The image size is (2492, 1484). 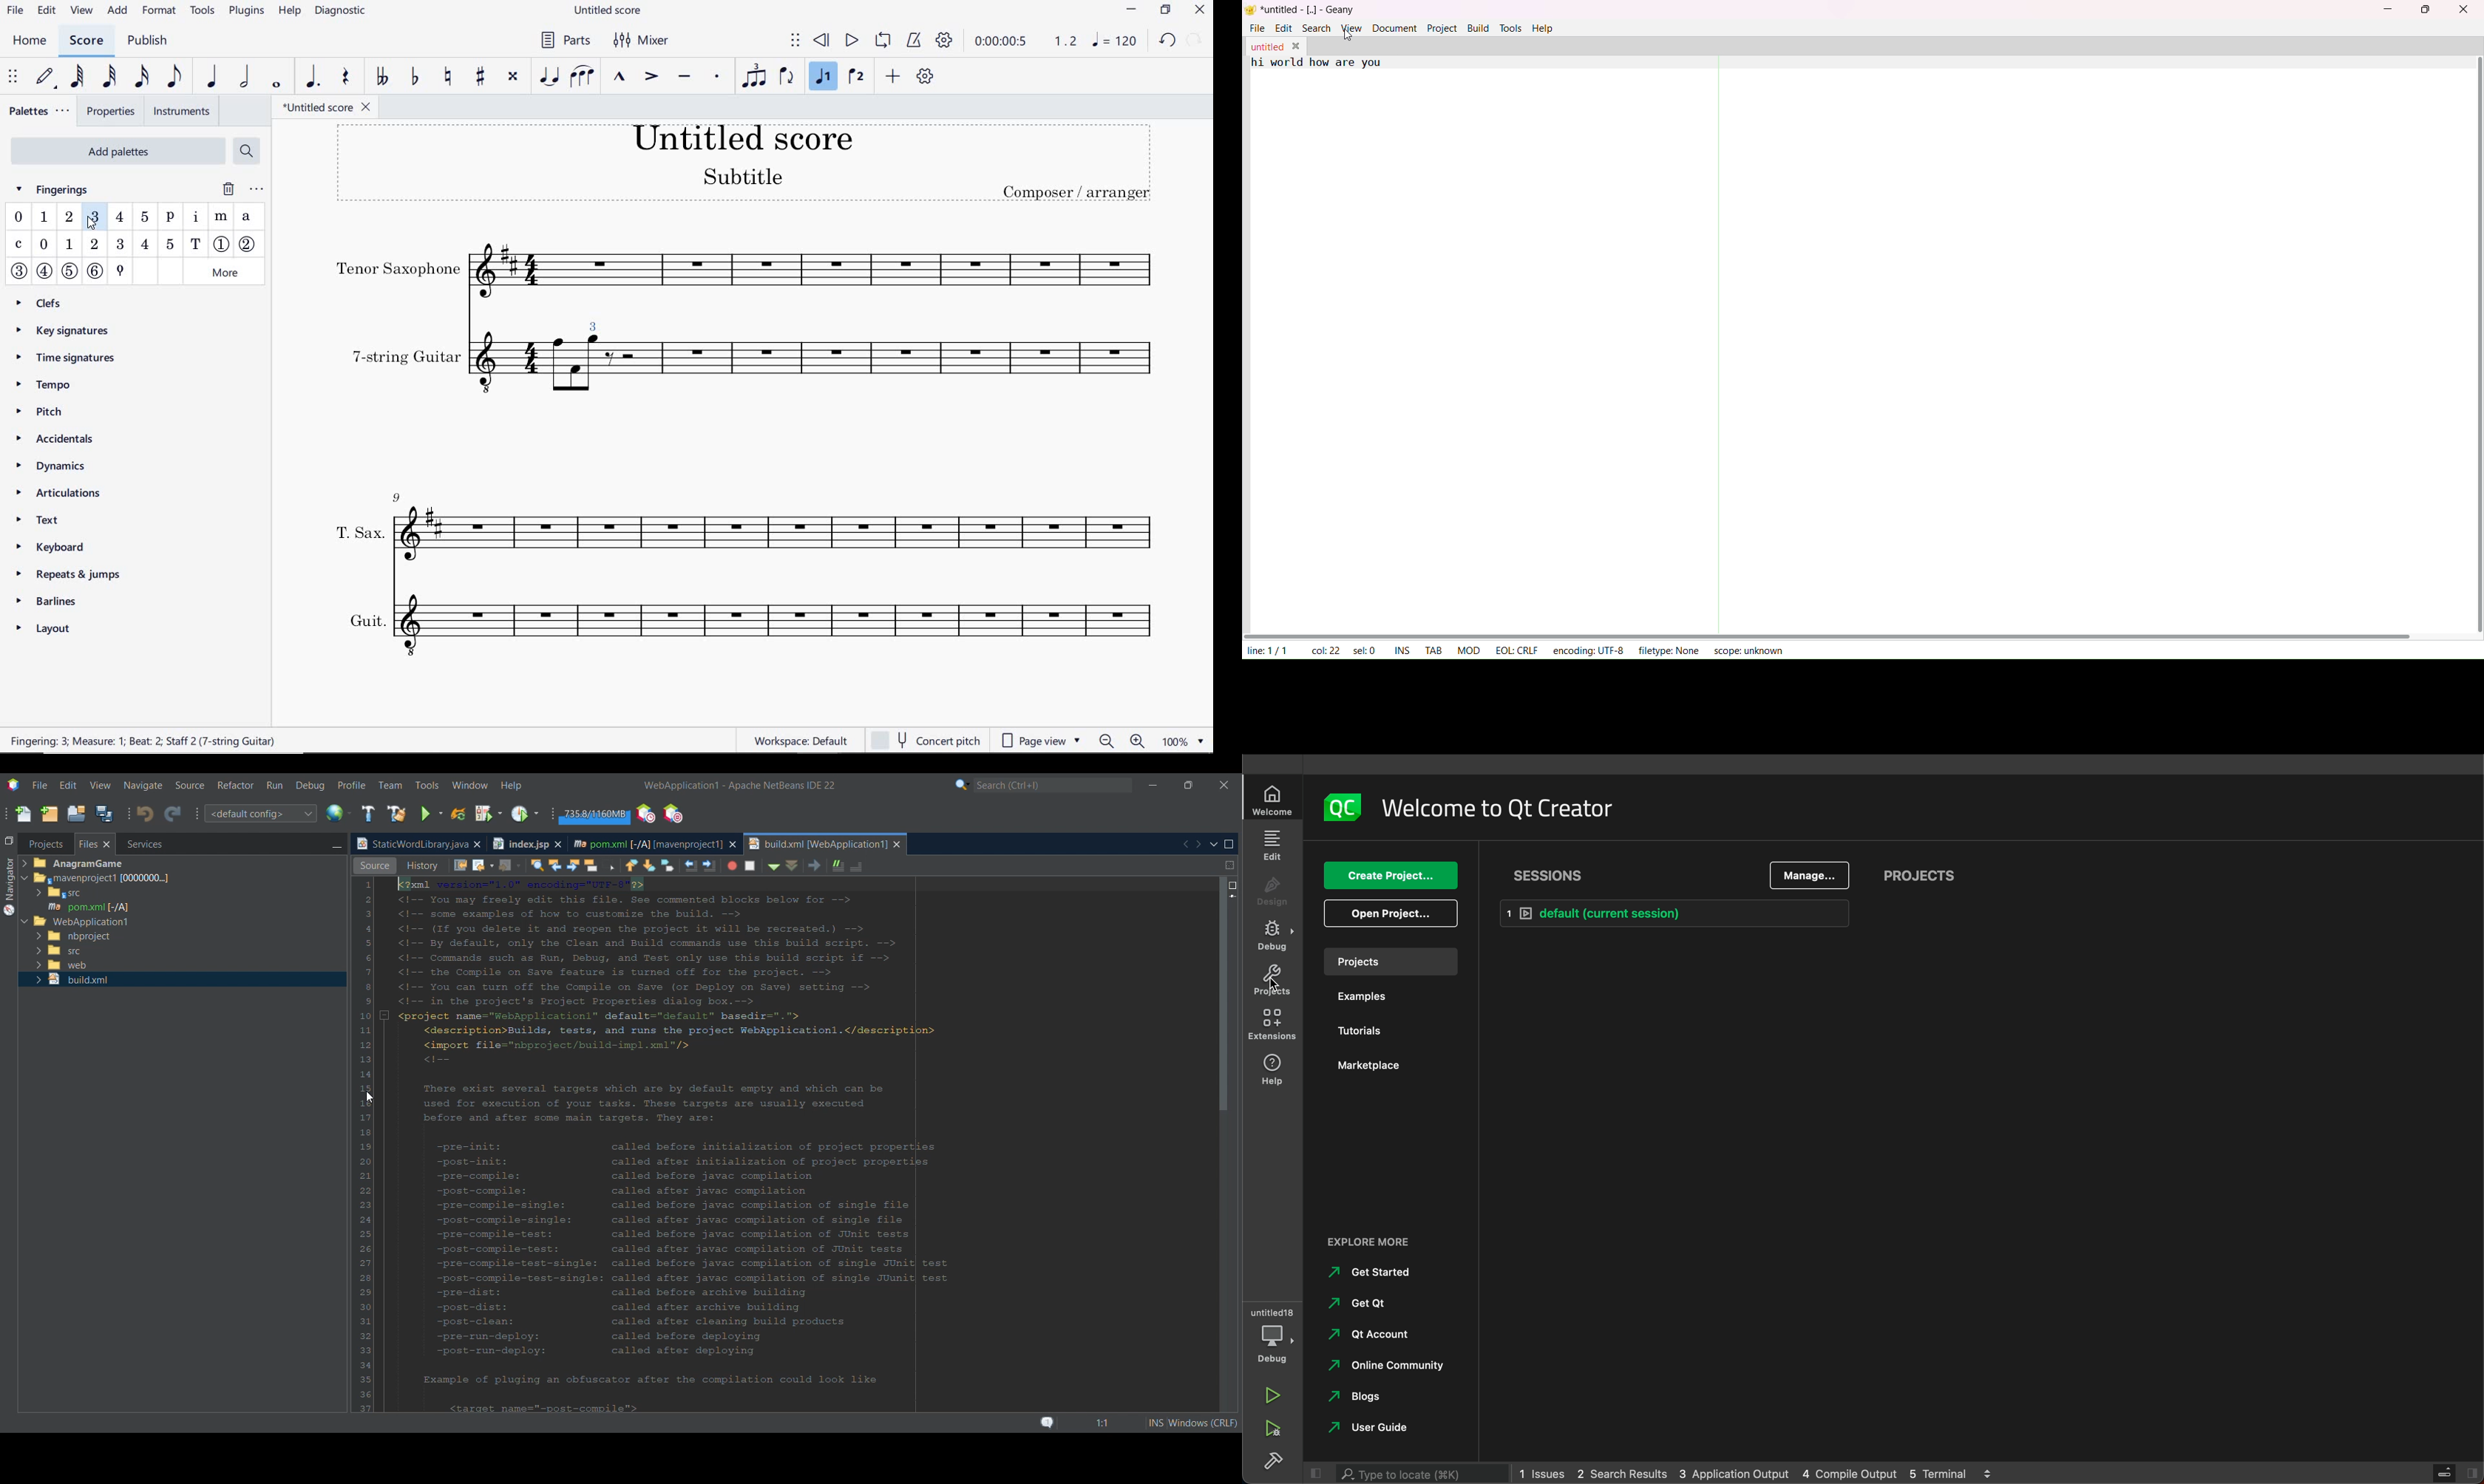 What do you see at coordinates (801, 740) in the screenshot?
I see `workspace default` at bounding box center [801, 740].